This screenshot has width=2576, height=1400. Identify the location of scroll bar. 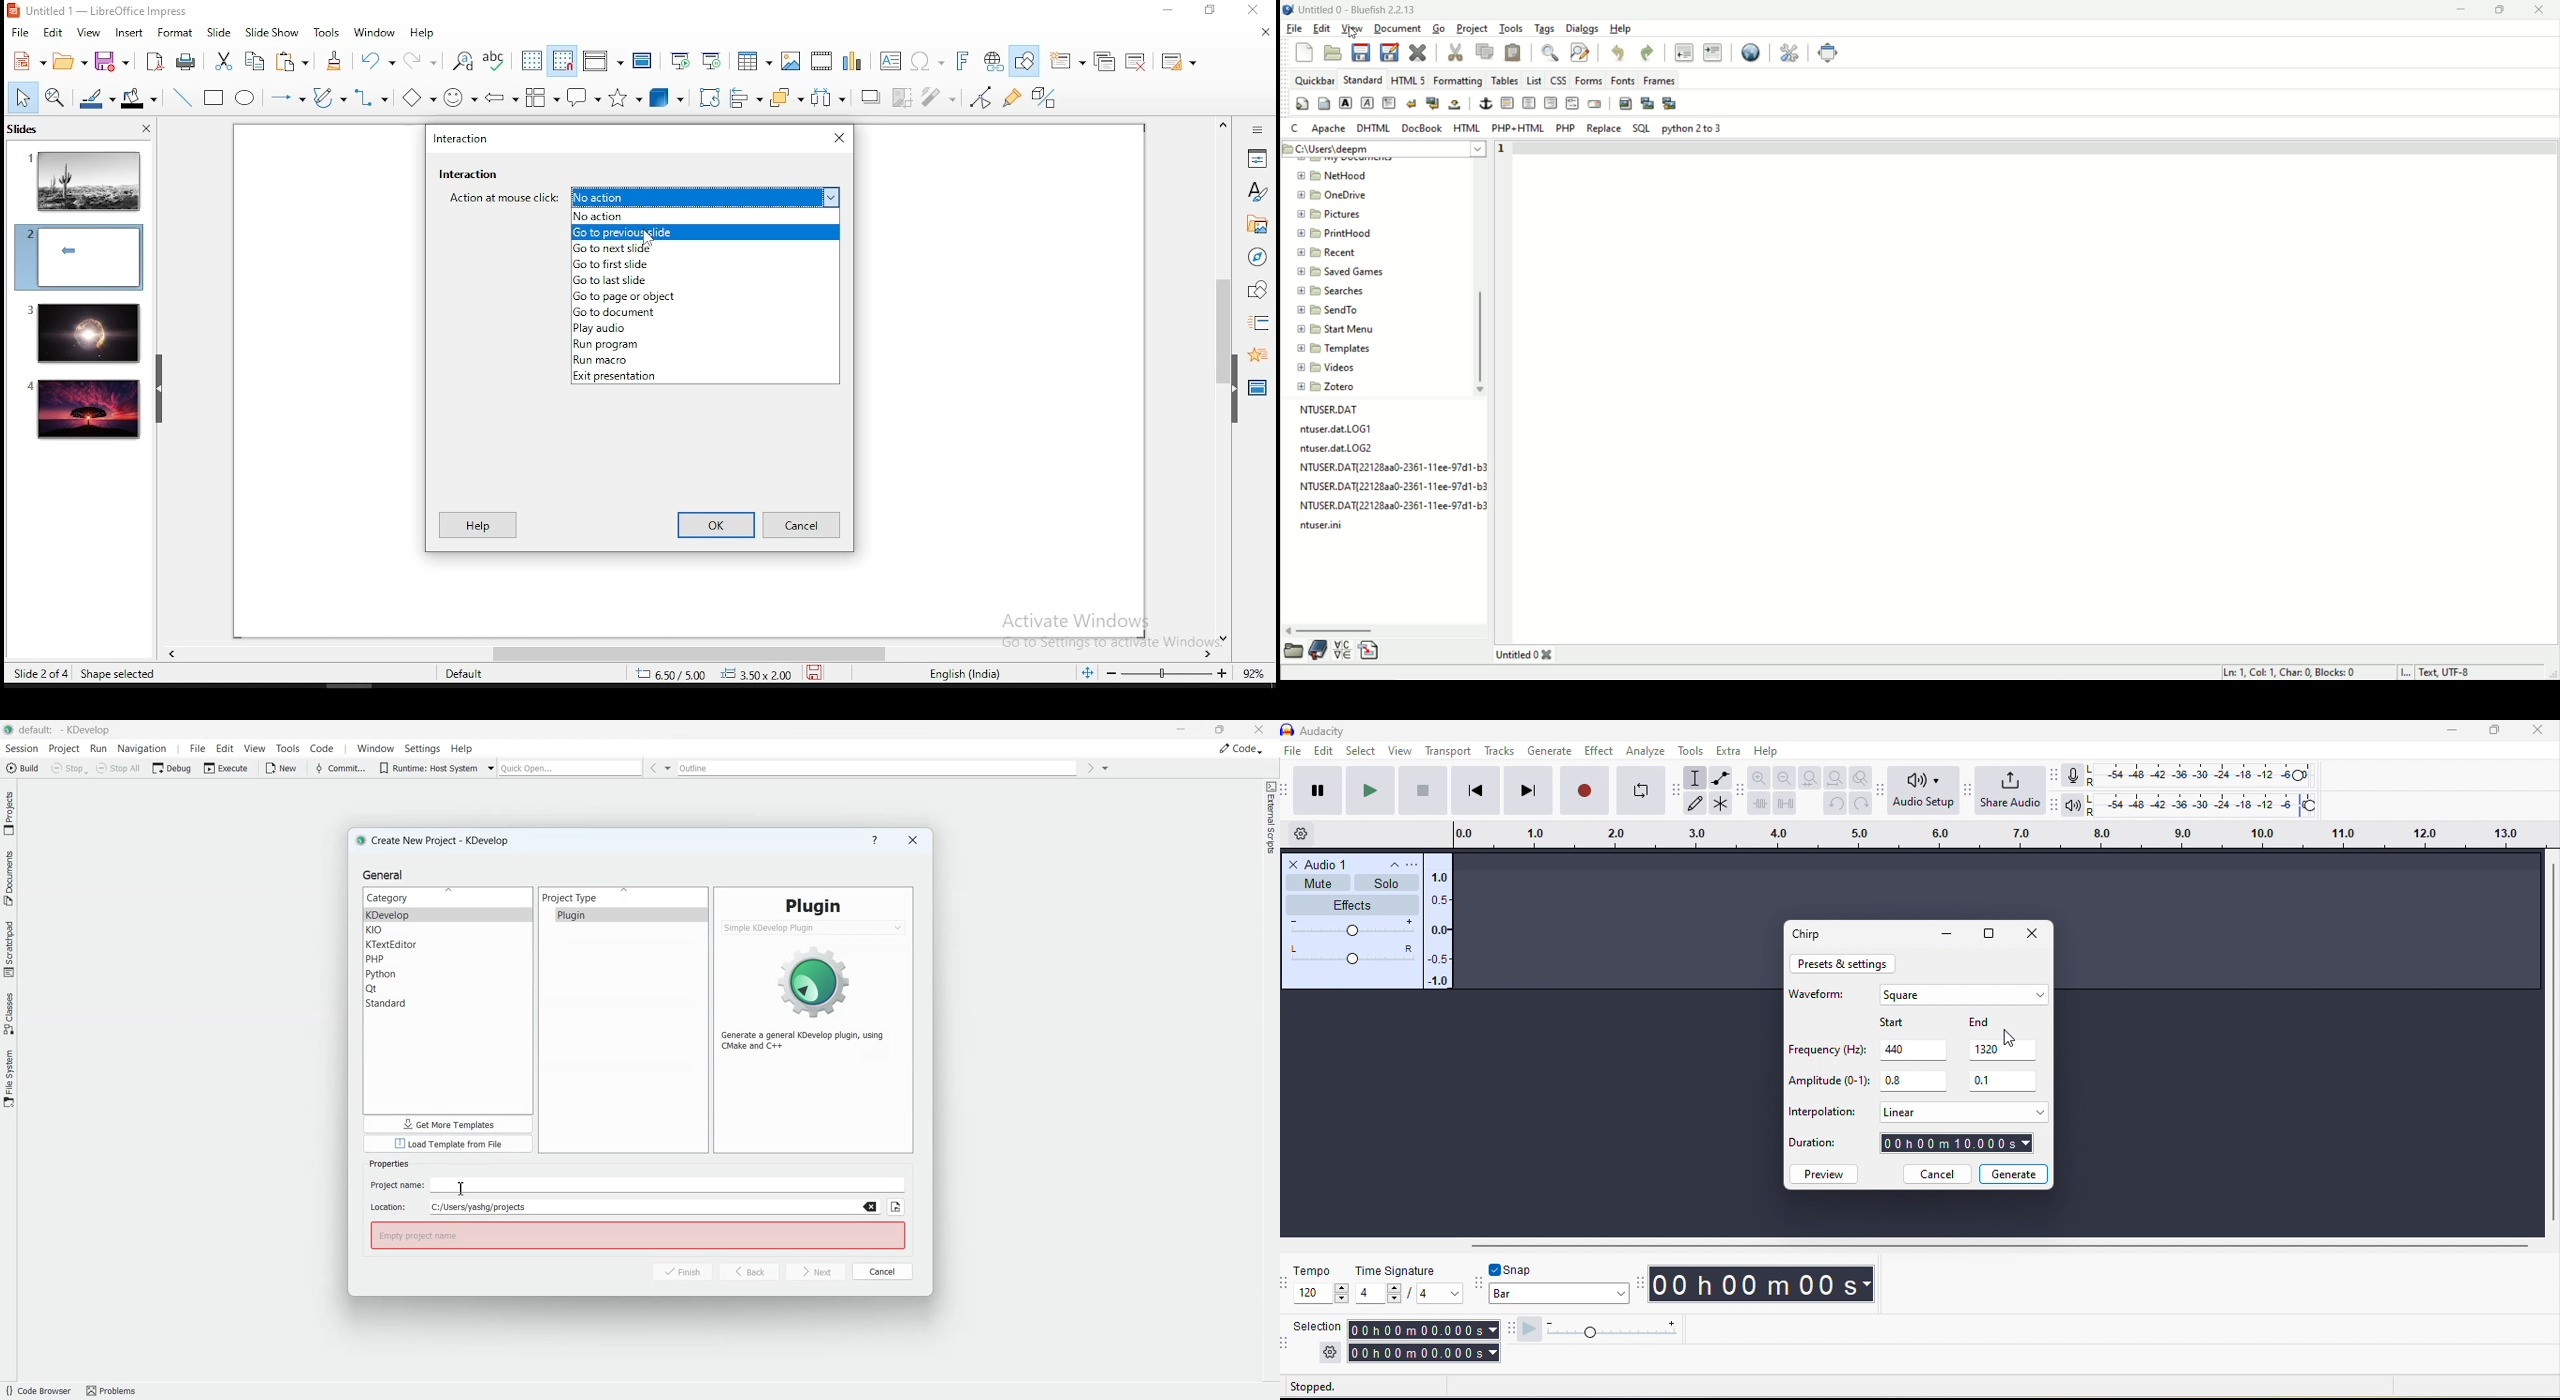
(681, 654).